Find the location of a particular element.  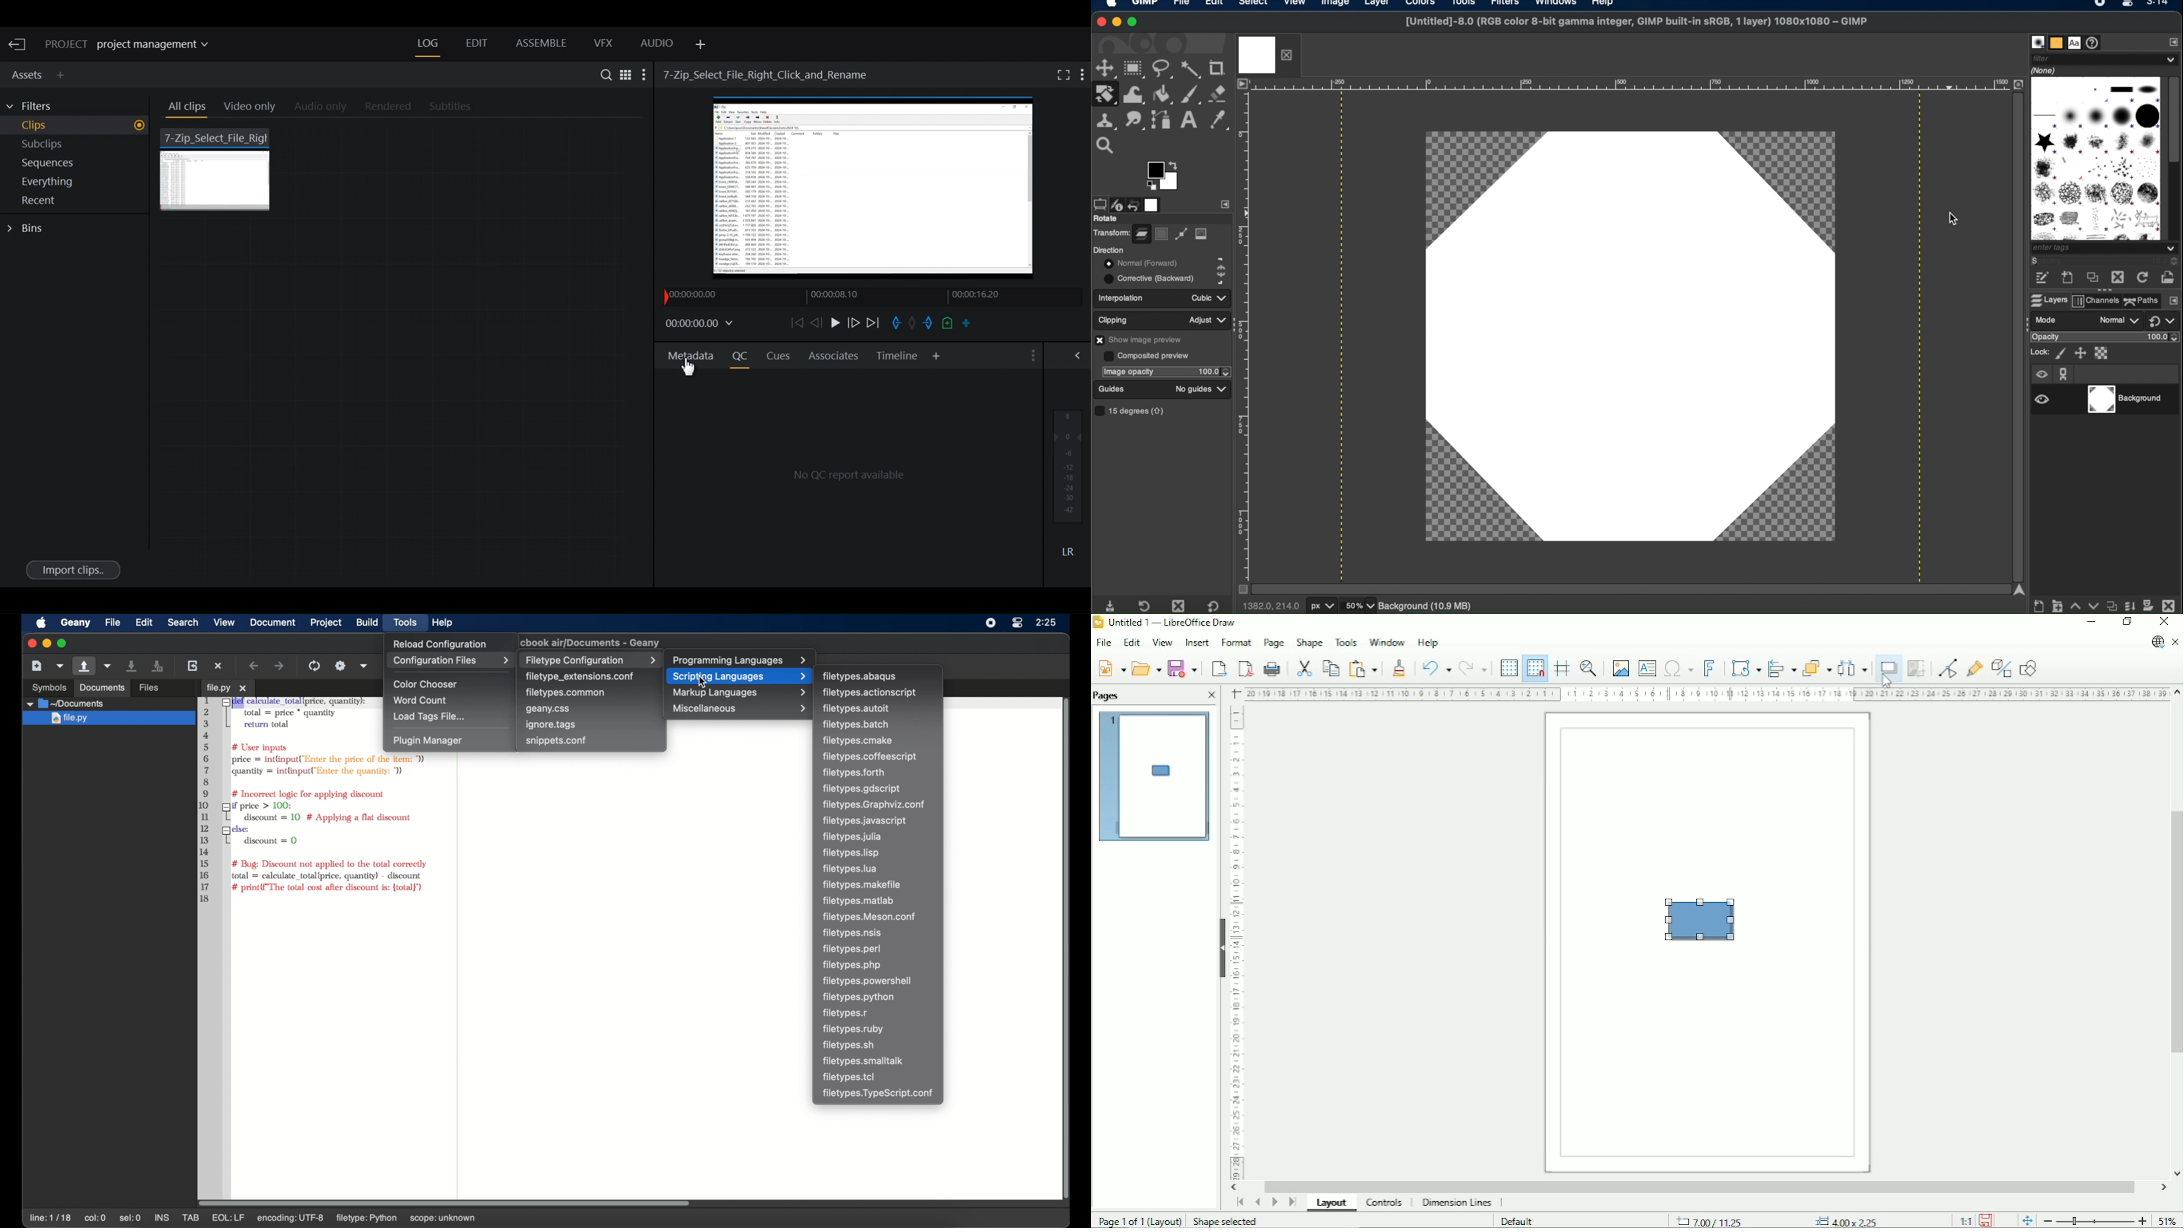

Dimension lines is located at coordinates (1458, 1203).